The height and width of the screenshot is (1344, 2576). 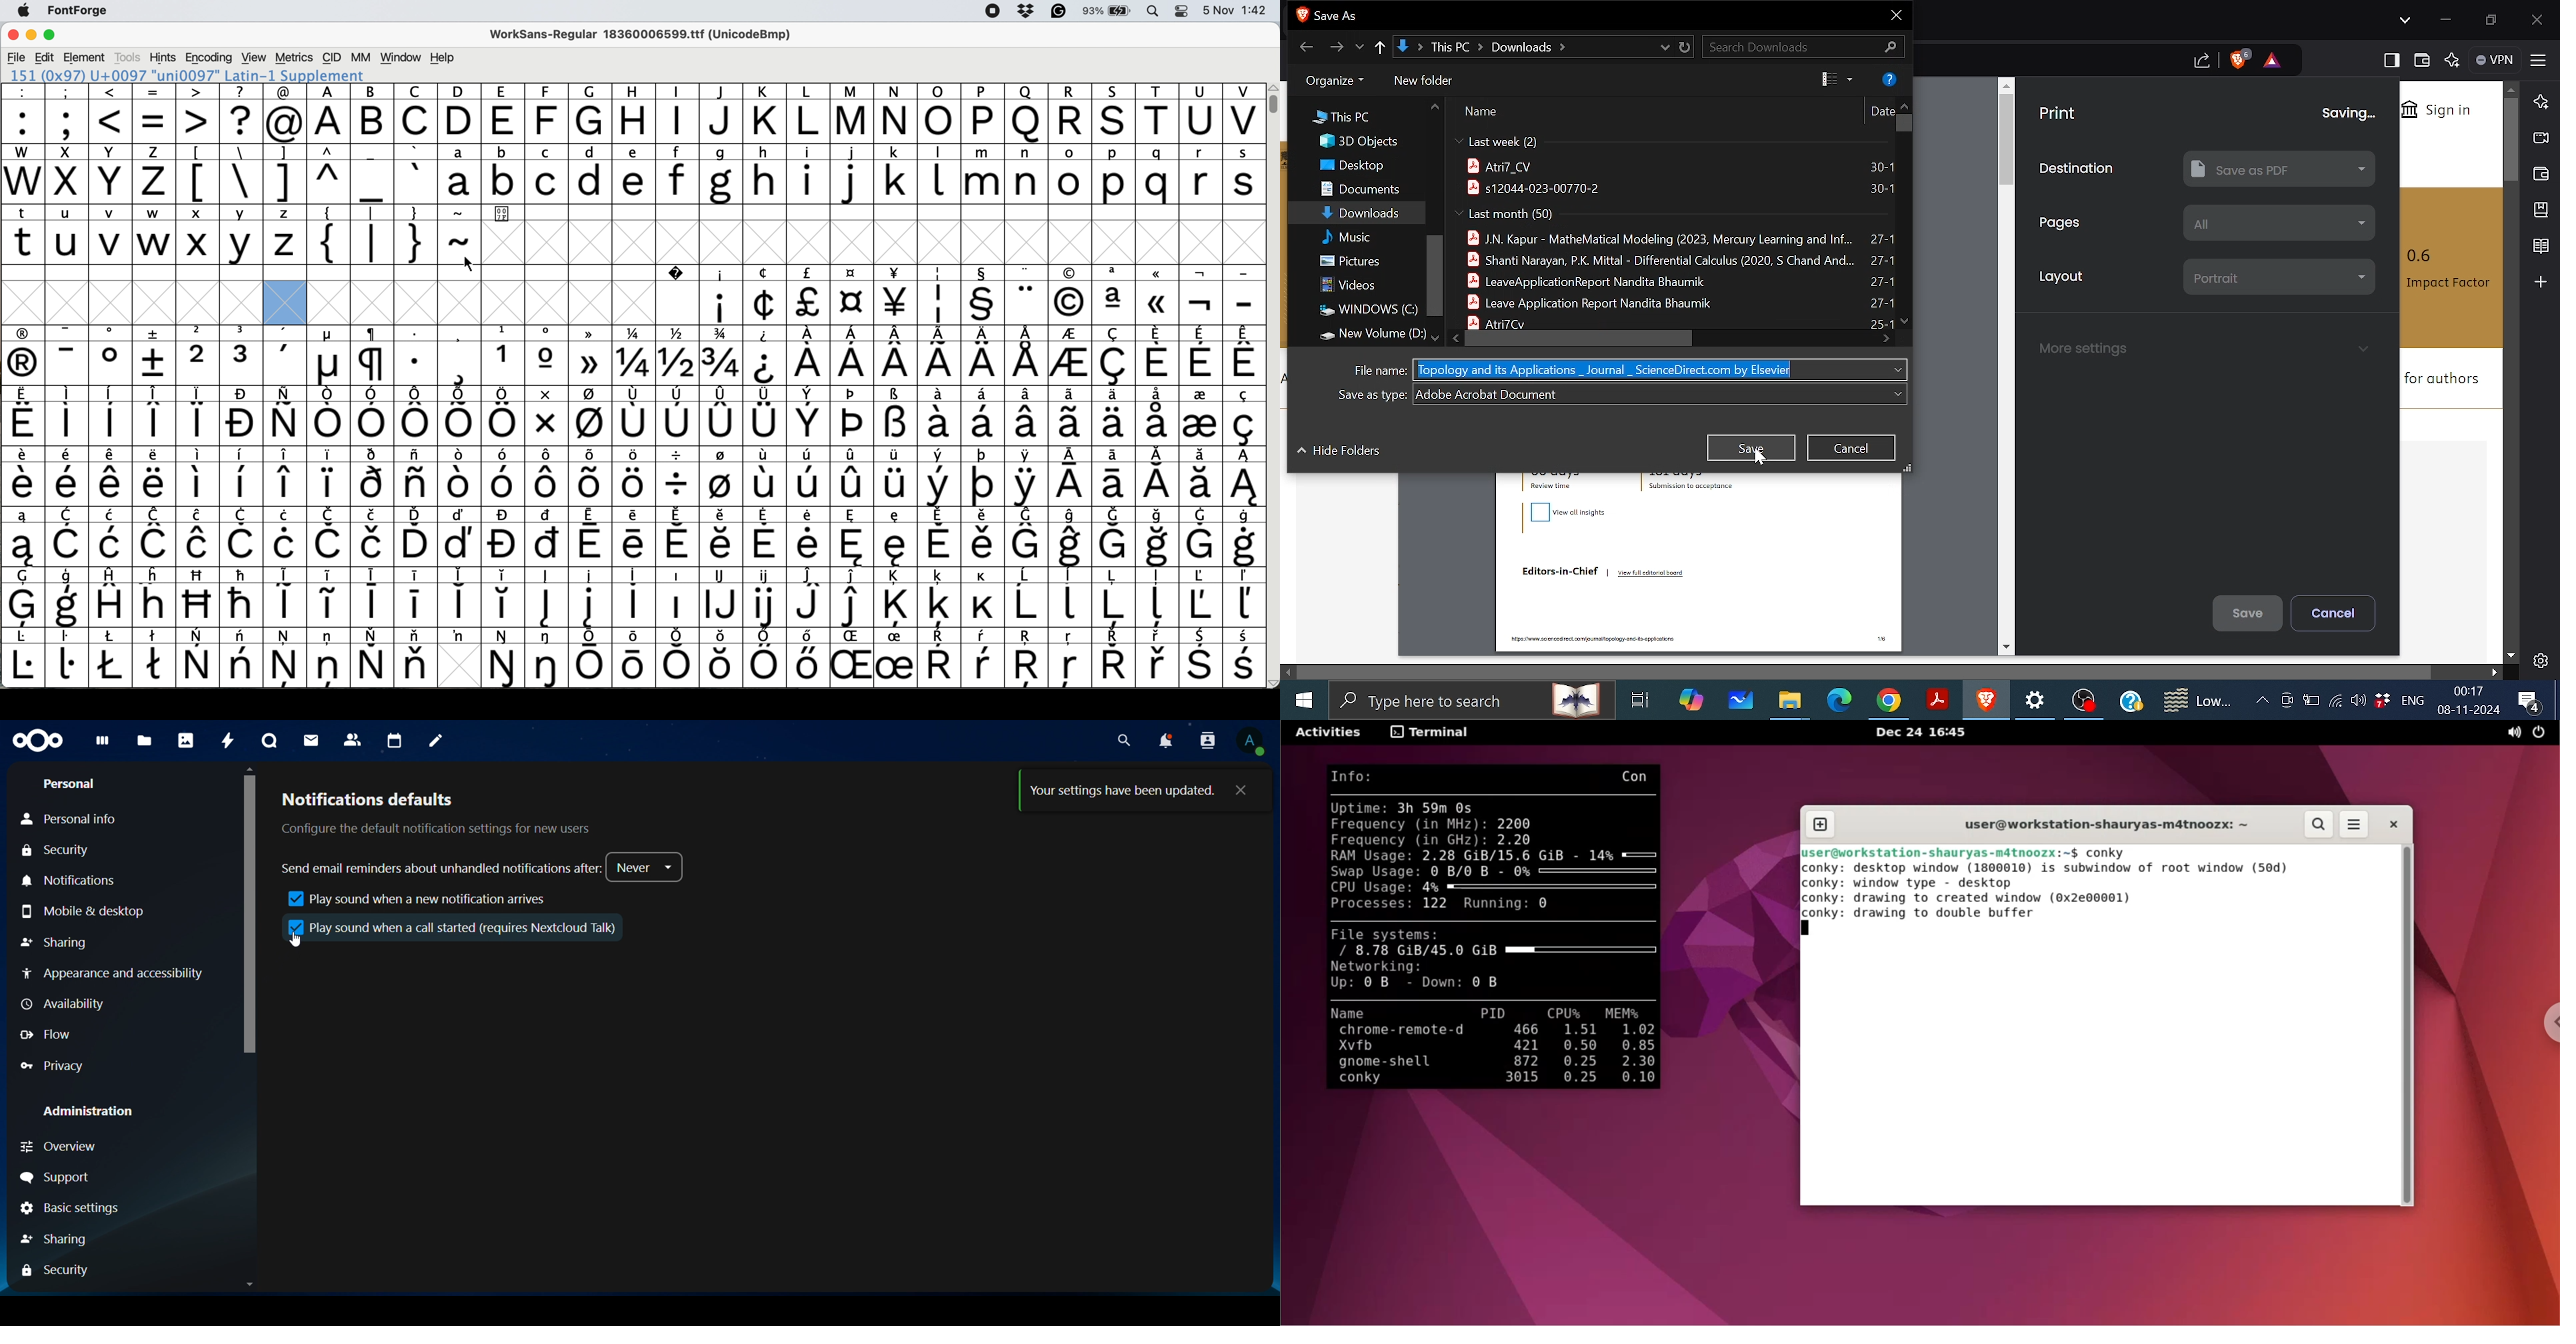 What do you see at coordinates (2194, 701) in the screenshot?
I see `Weather notifications` at bounding box center [2194, 701].